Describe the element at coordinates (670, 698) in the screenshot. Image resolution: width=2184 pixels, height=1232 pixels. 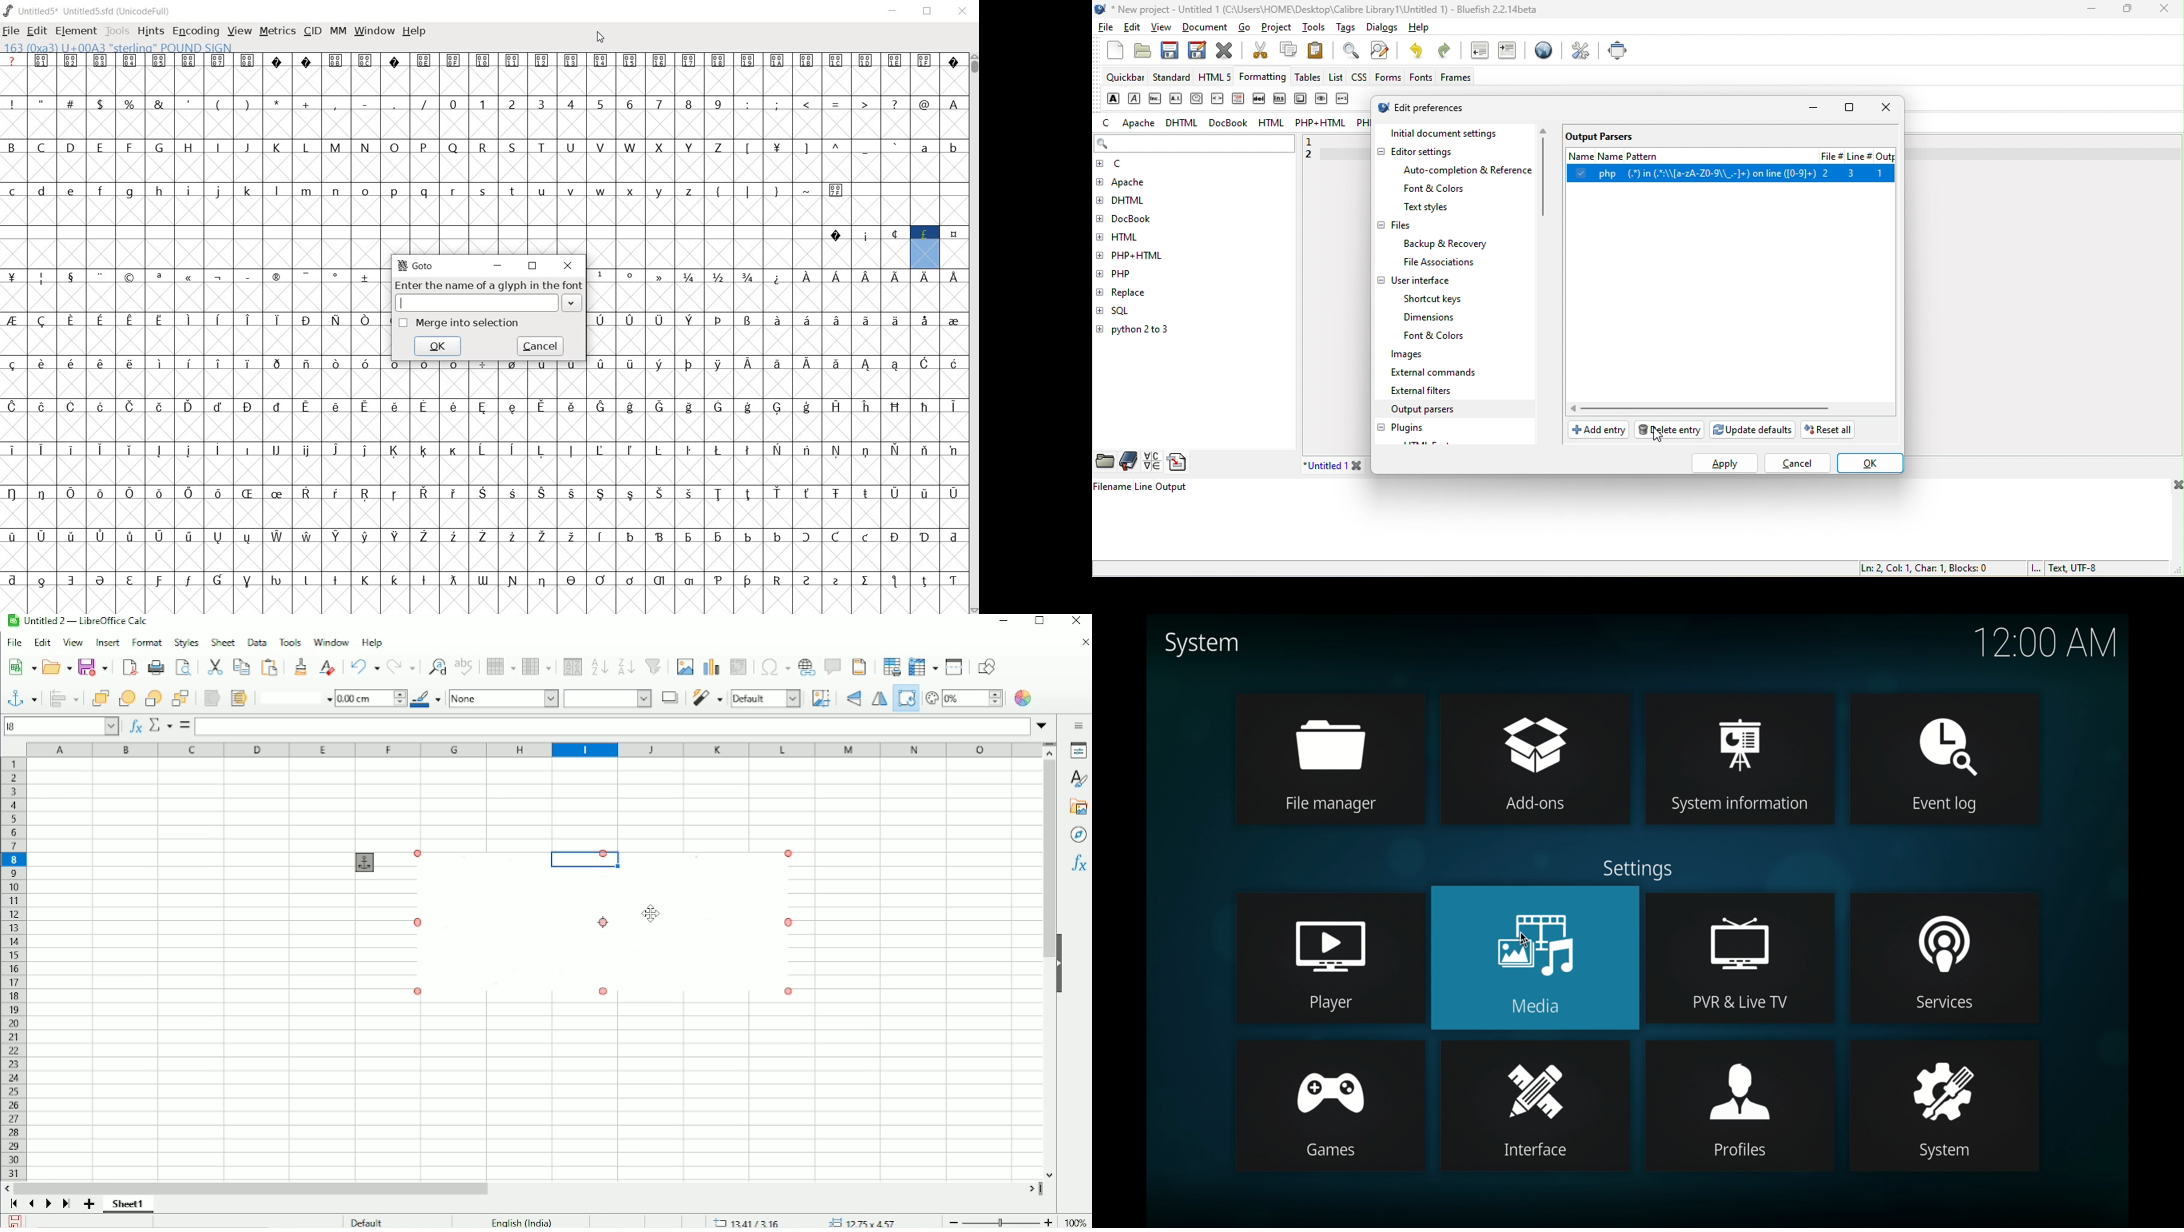
I see `Shadow` at that location.